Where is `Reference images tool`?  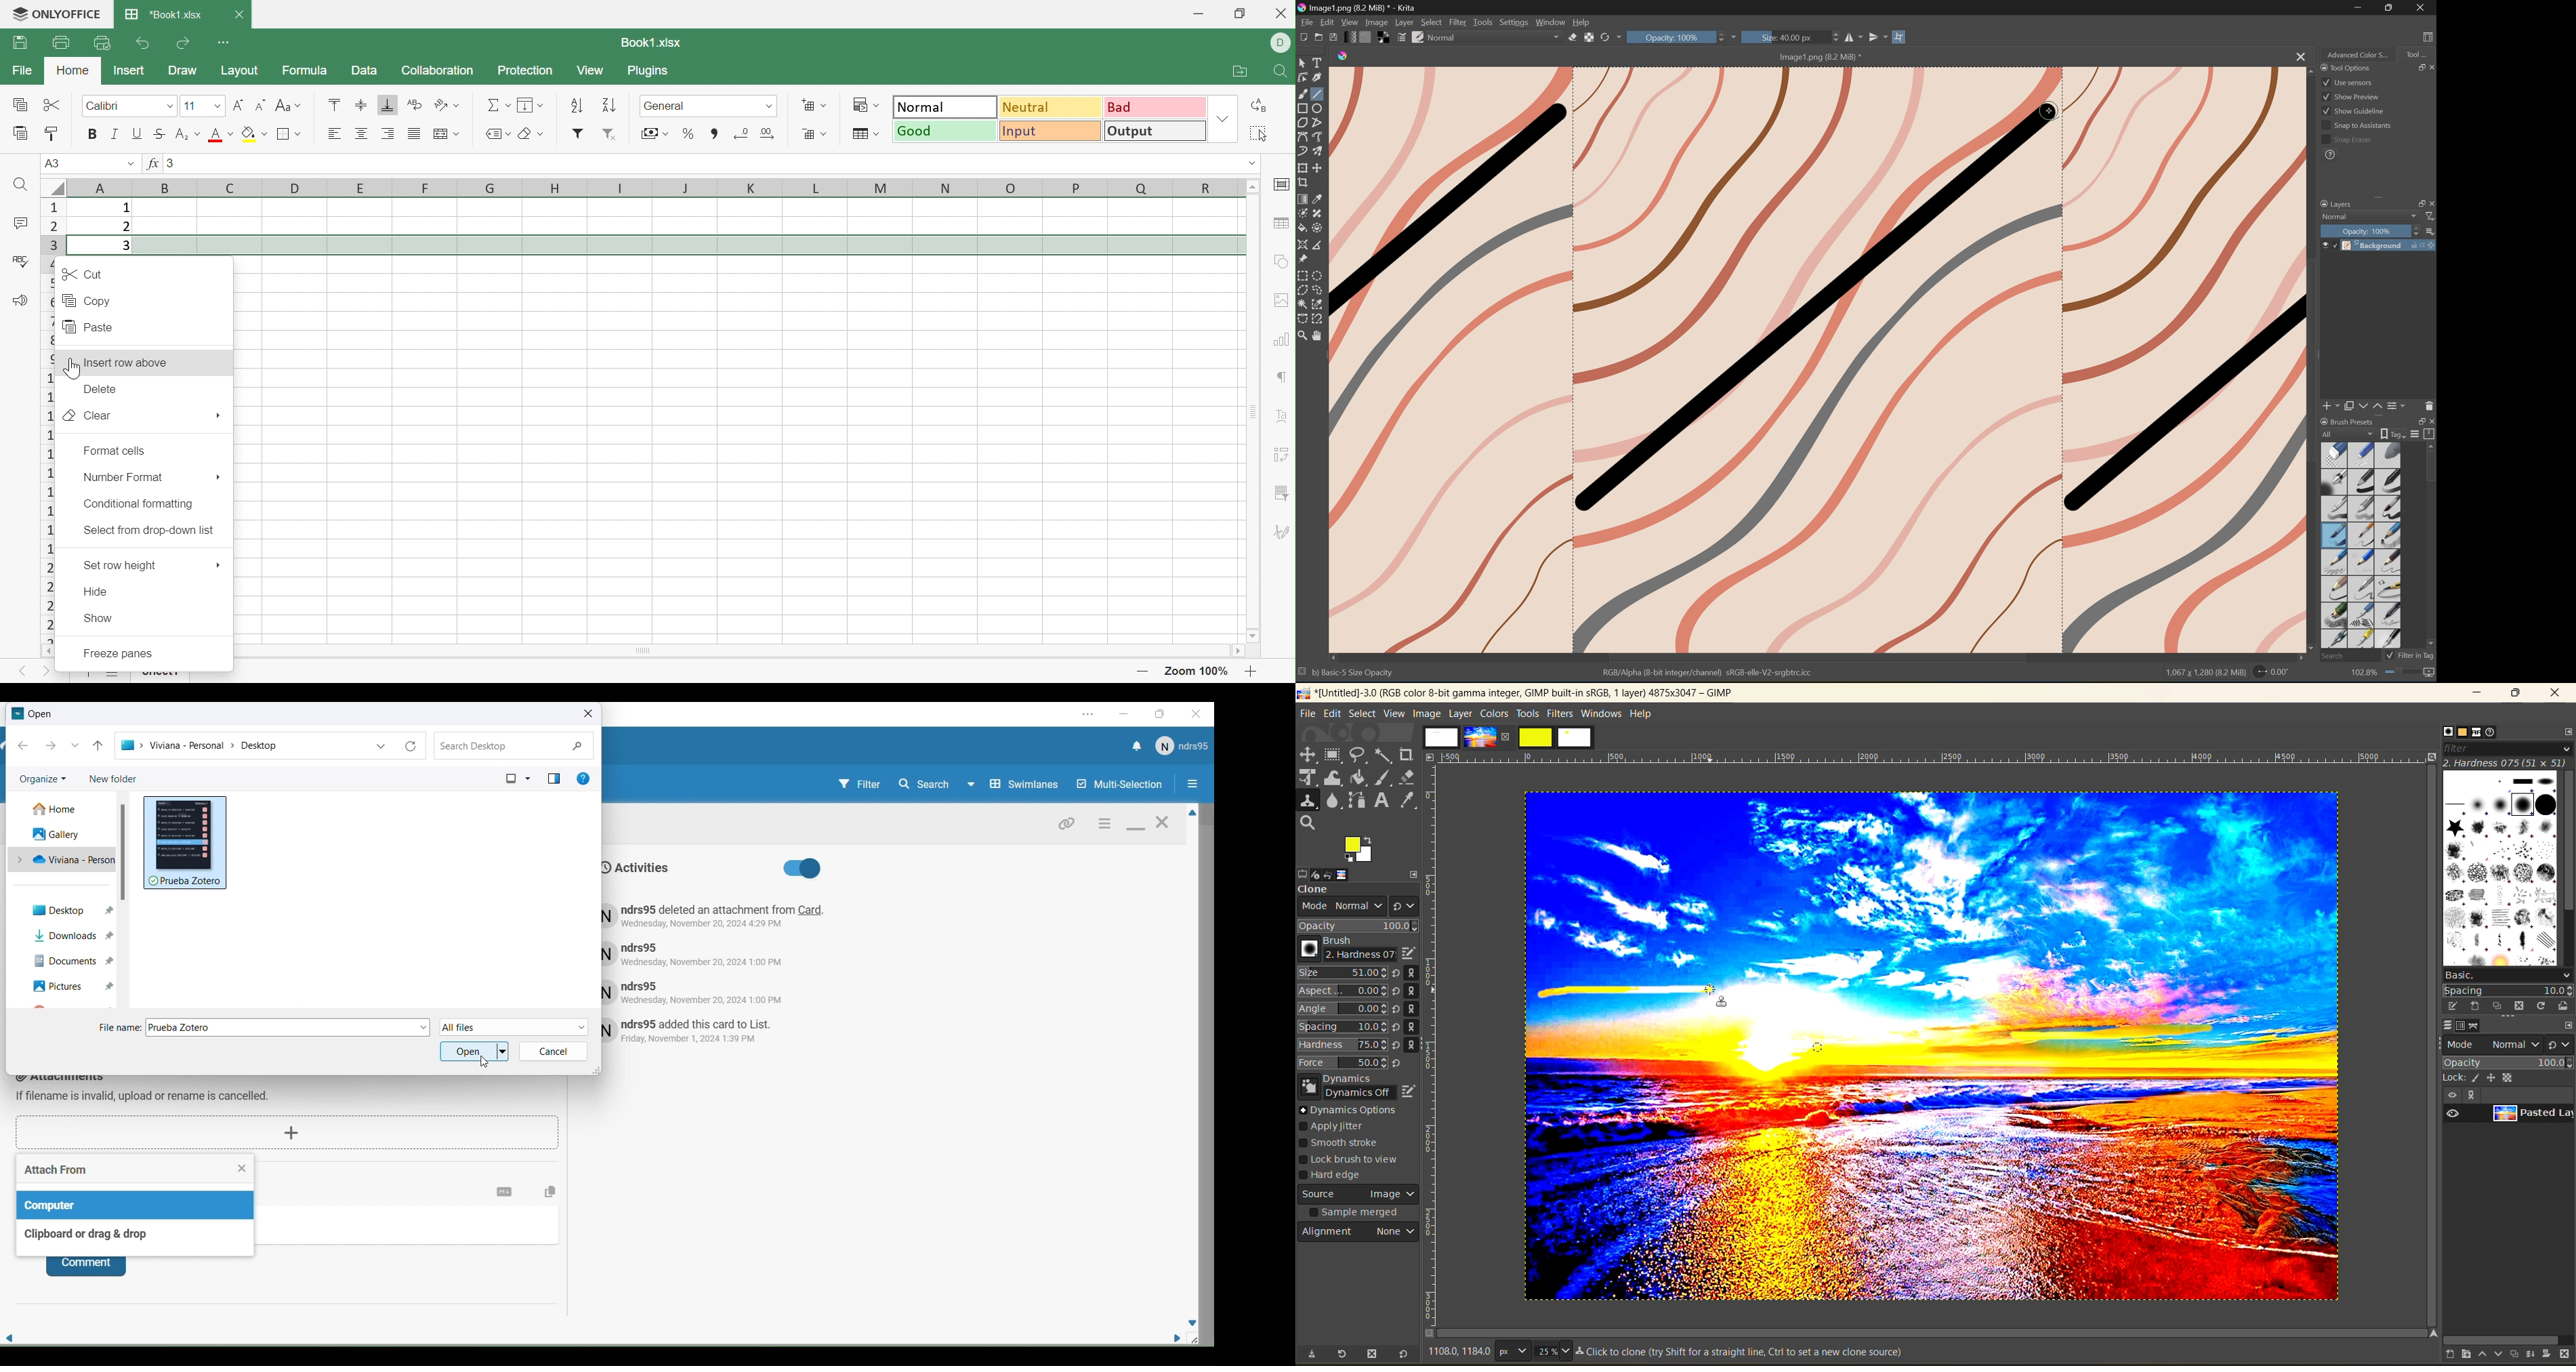 Reference images tool is located at coordinates (1303, 260).